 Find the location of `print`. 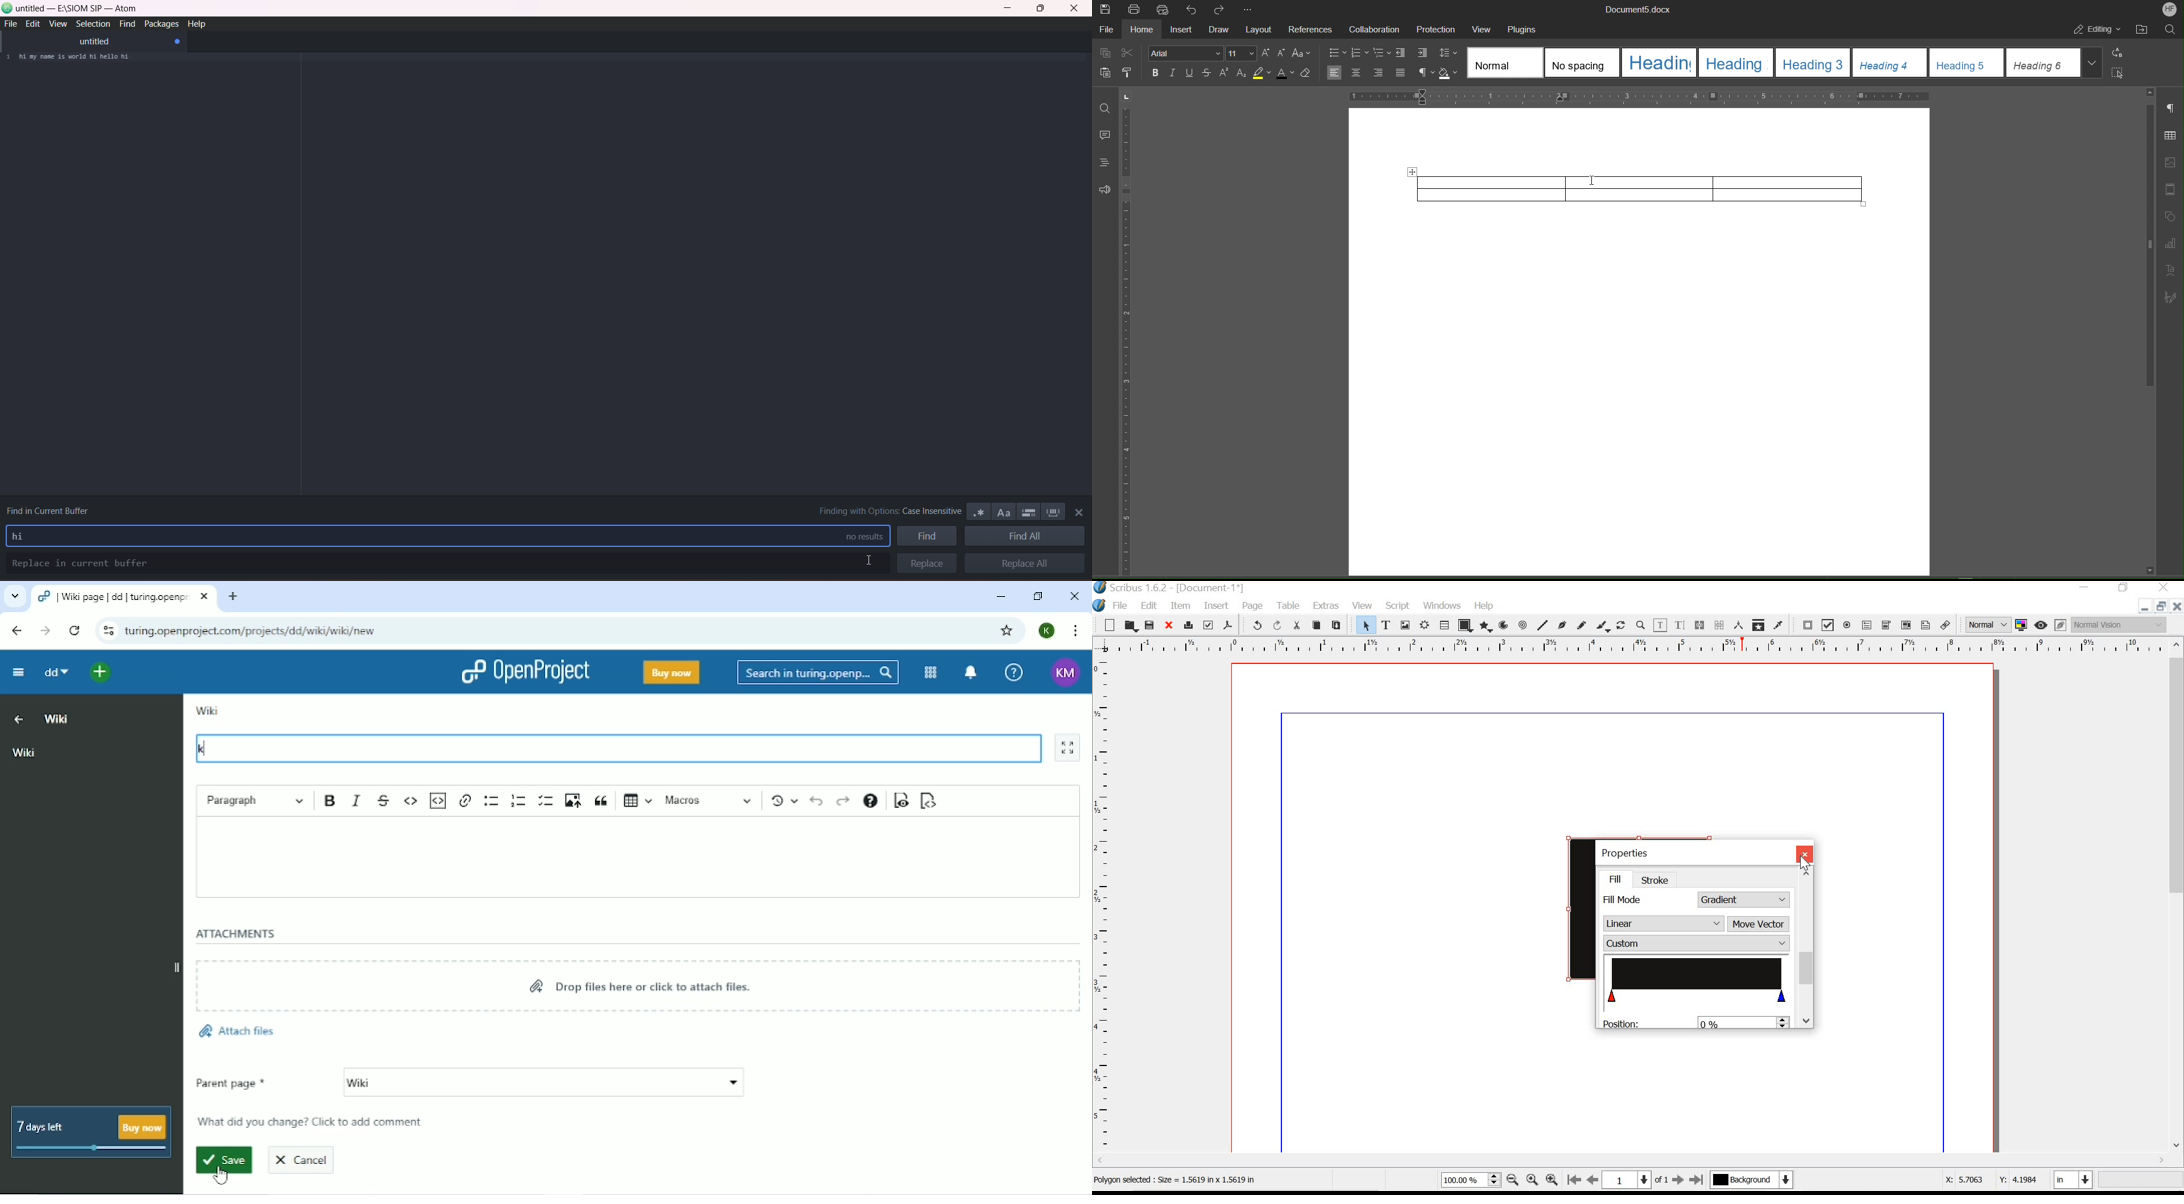

print is located at coordinates (1189, 625).